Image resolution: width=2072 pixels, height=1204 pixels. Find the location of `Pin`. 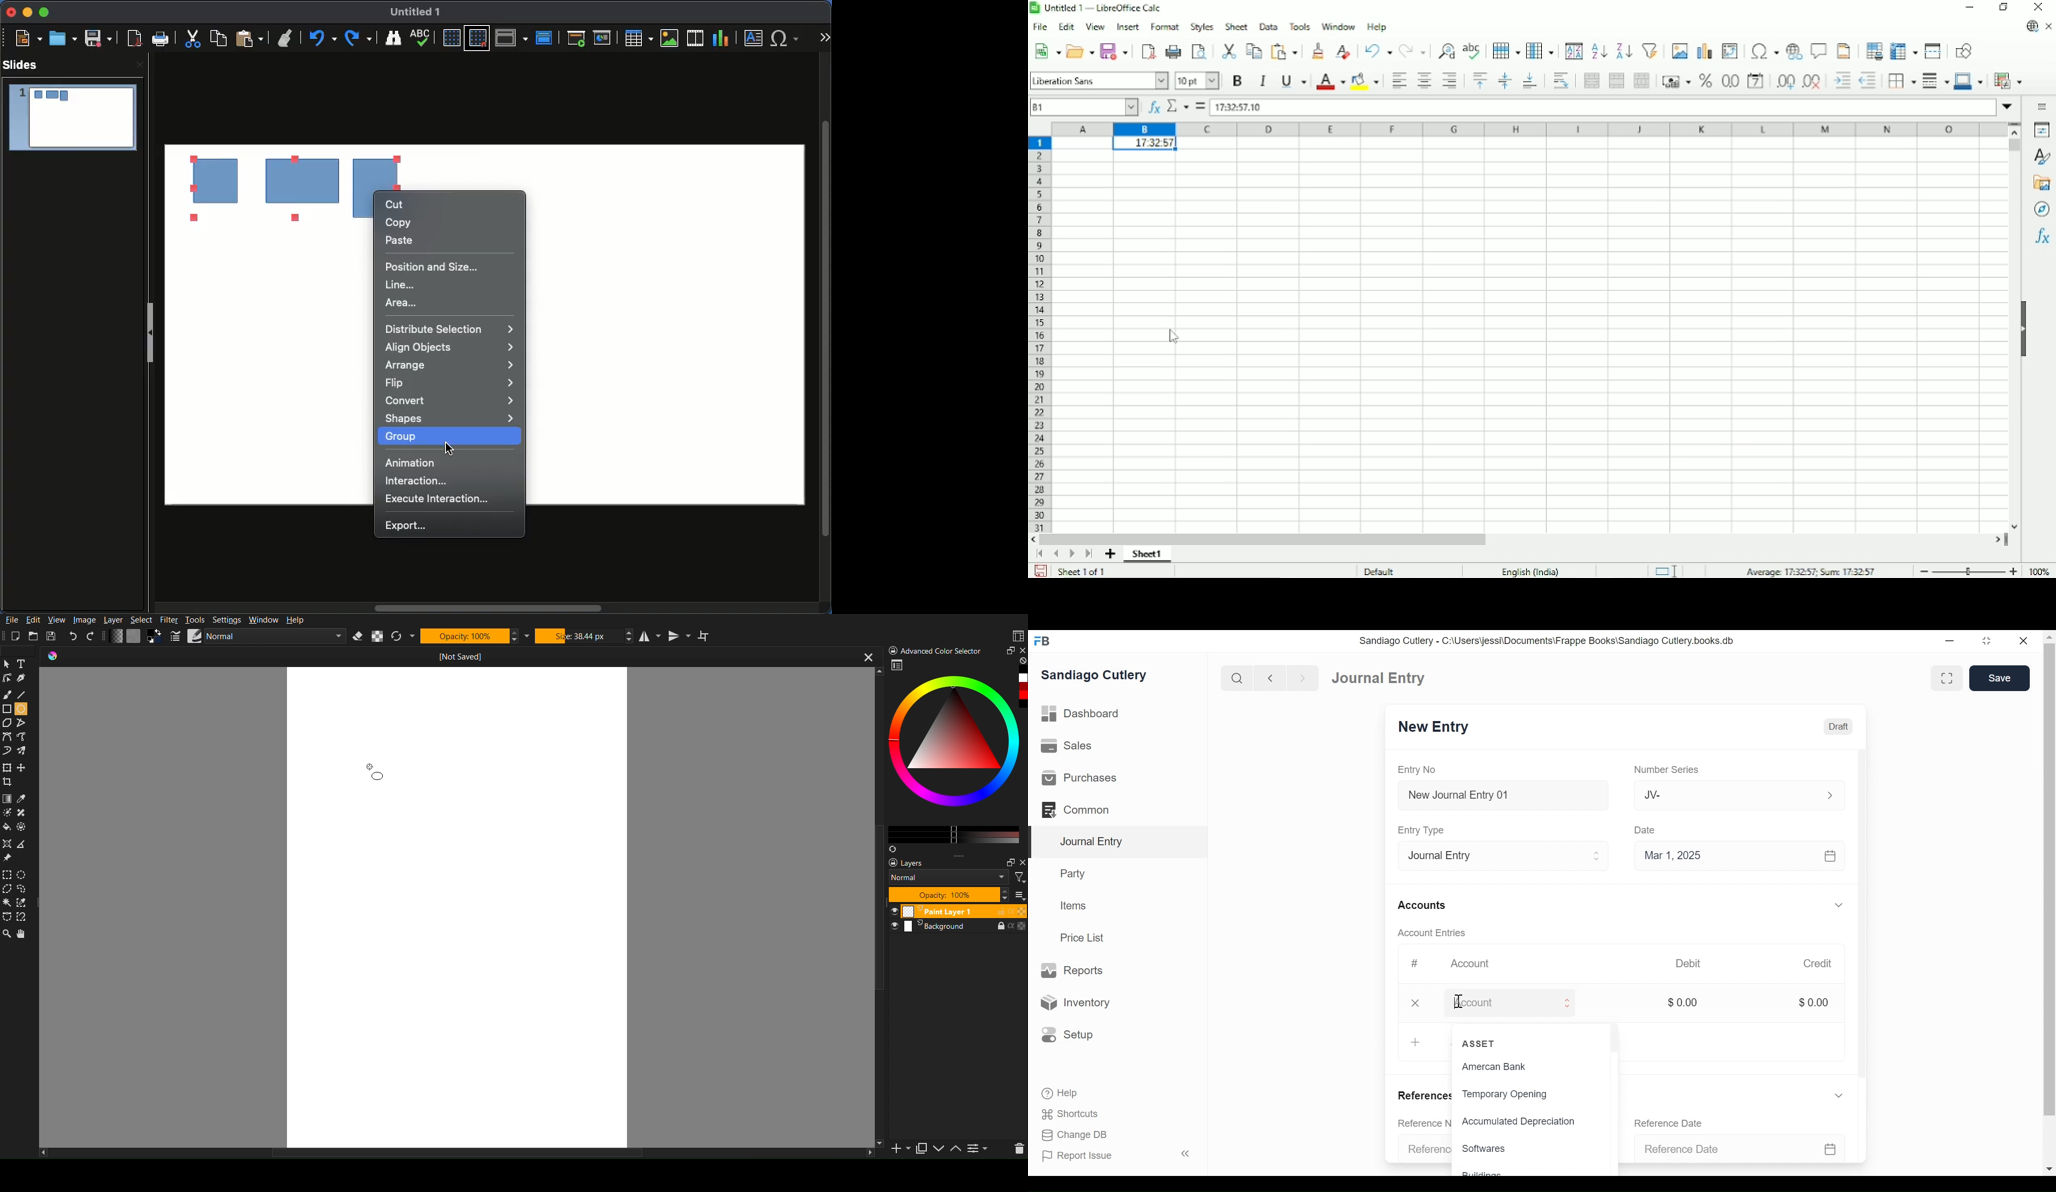

Pin is located at coordinates (9, 857).